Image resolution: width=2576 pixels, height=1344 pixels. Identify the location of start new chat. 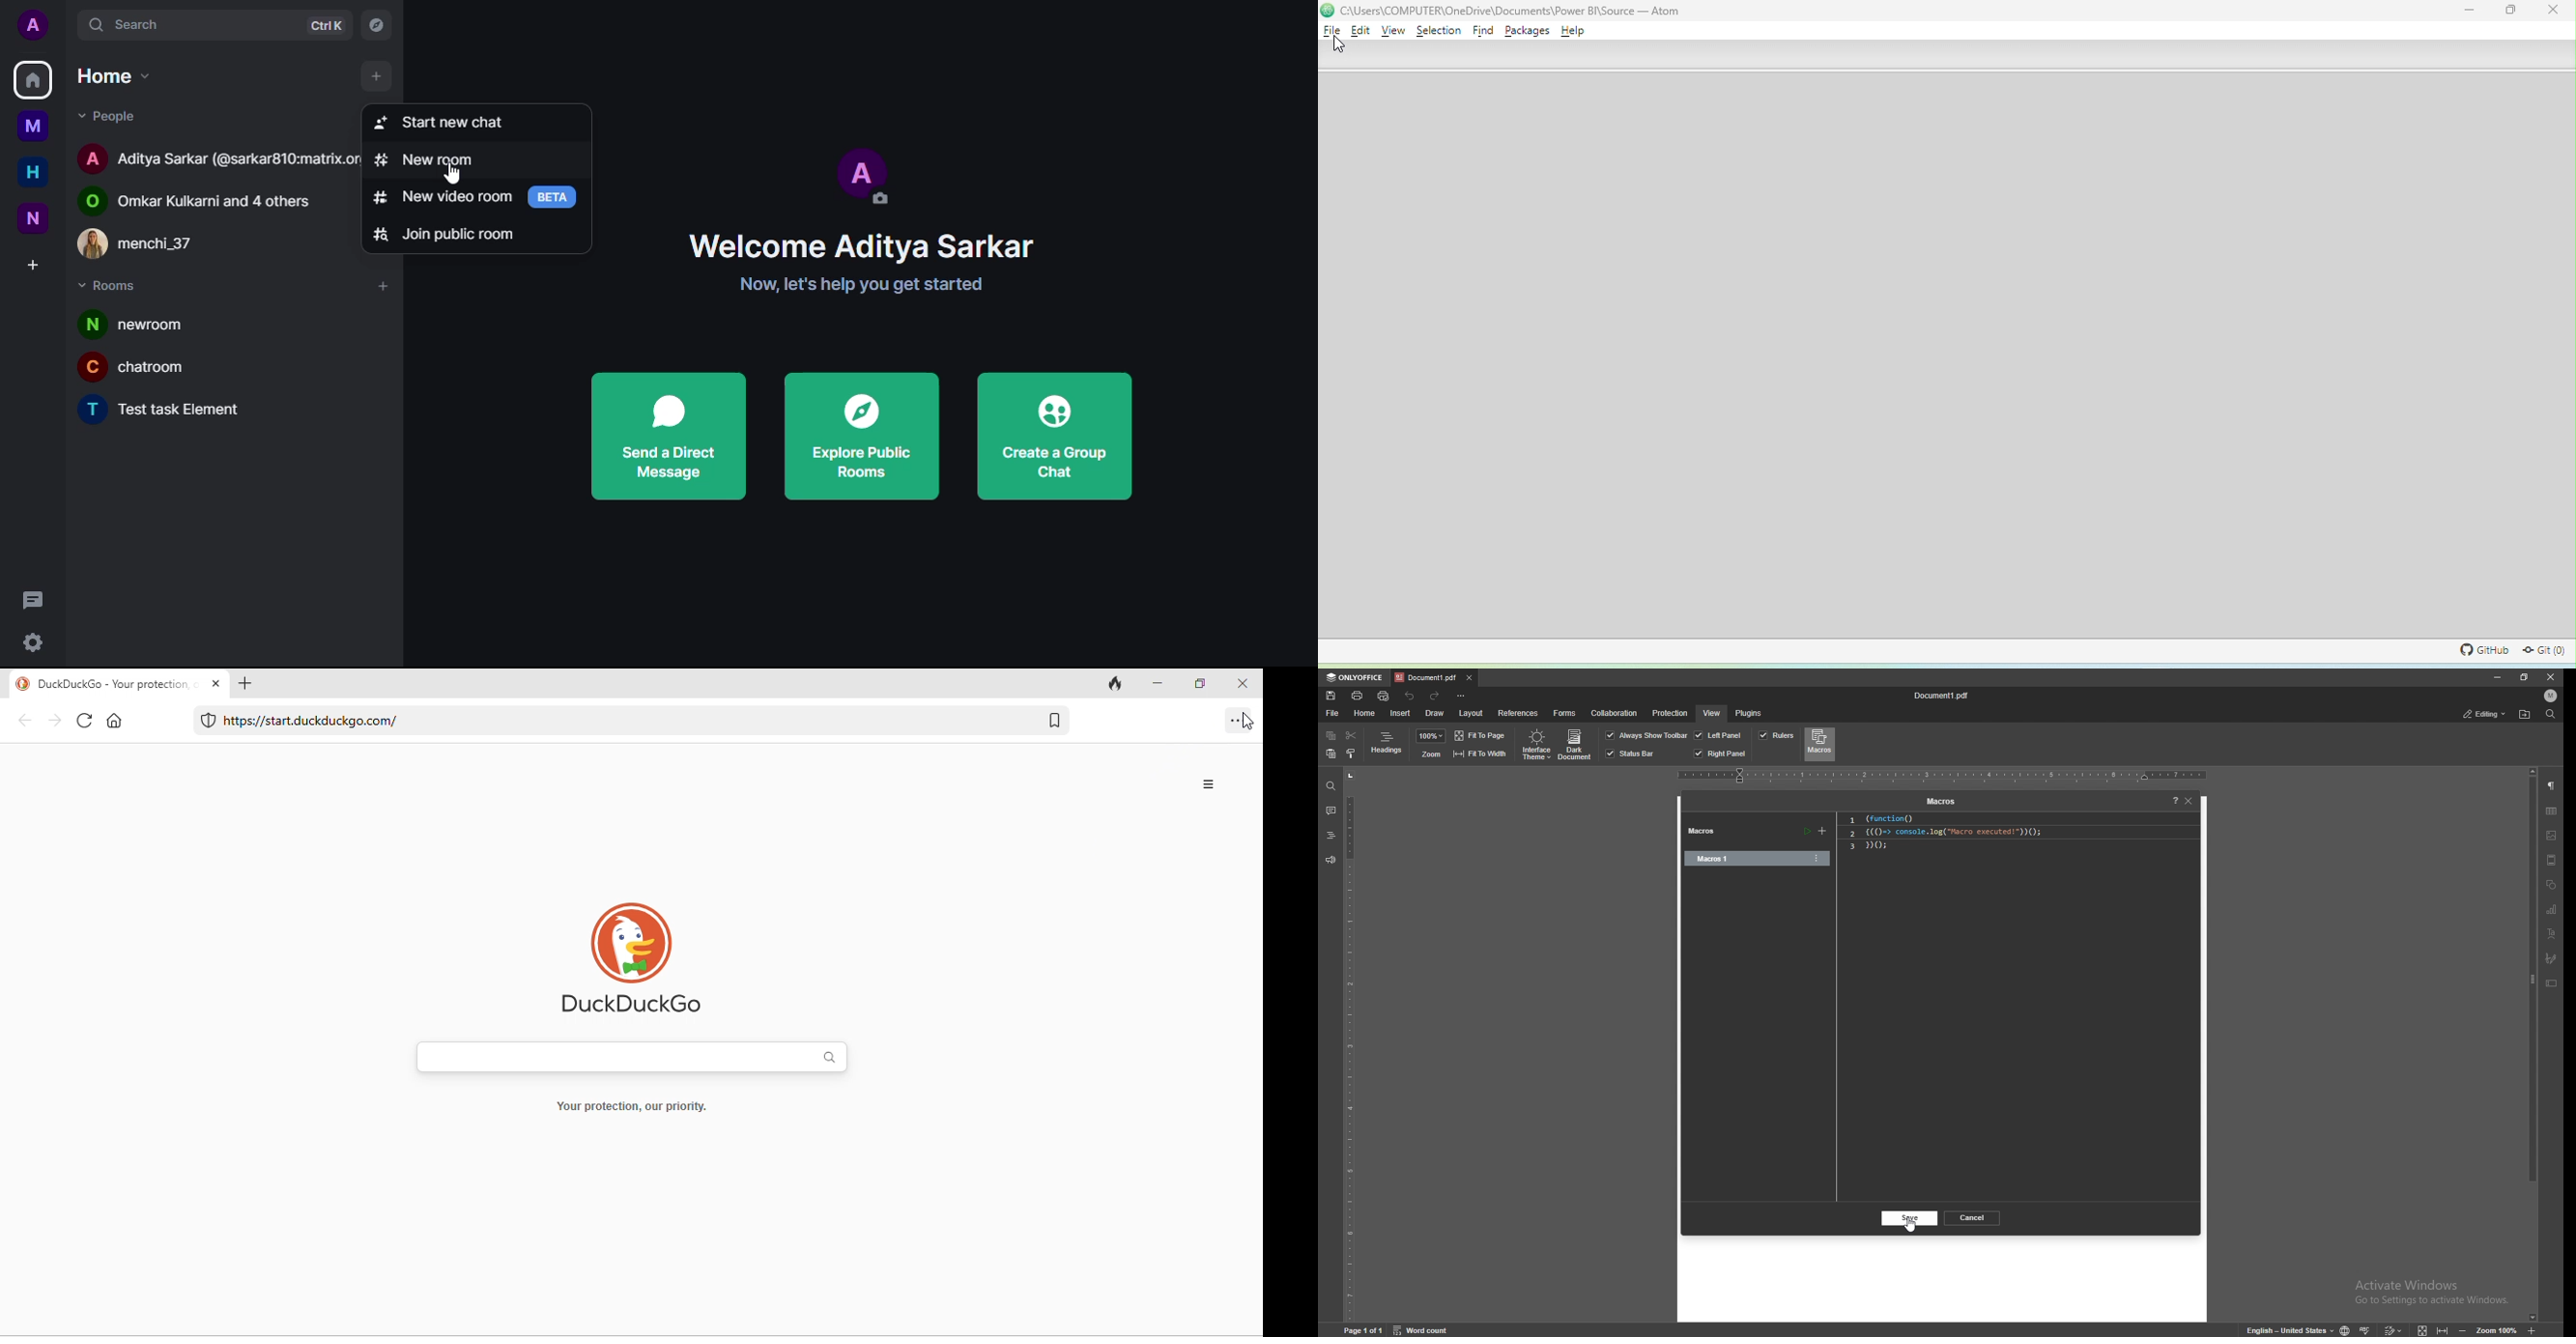
(448, 121).